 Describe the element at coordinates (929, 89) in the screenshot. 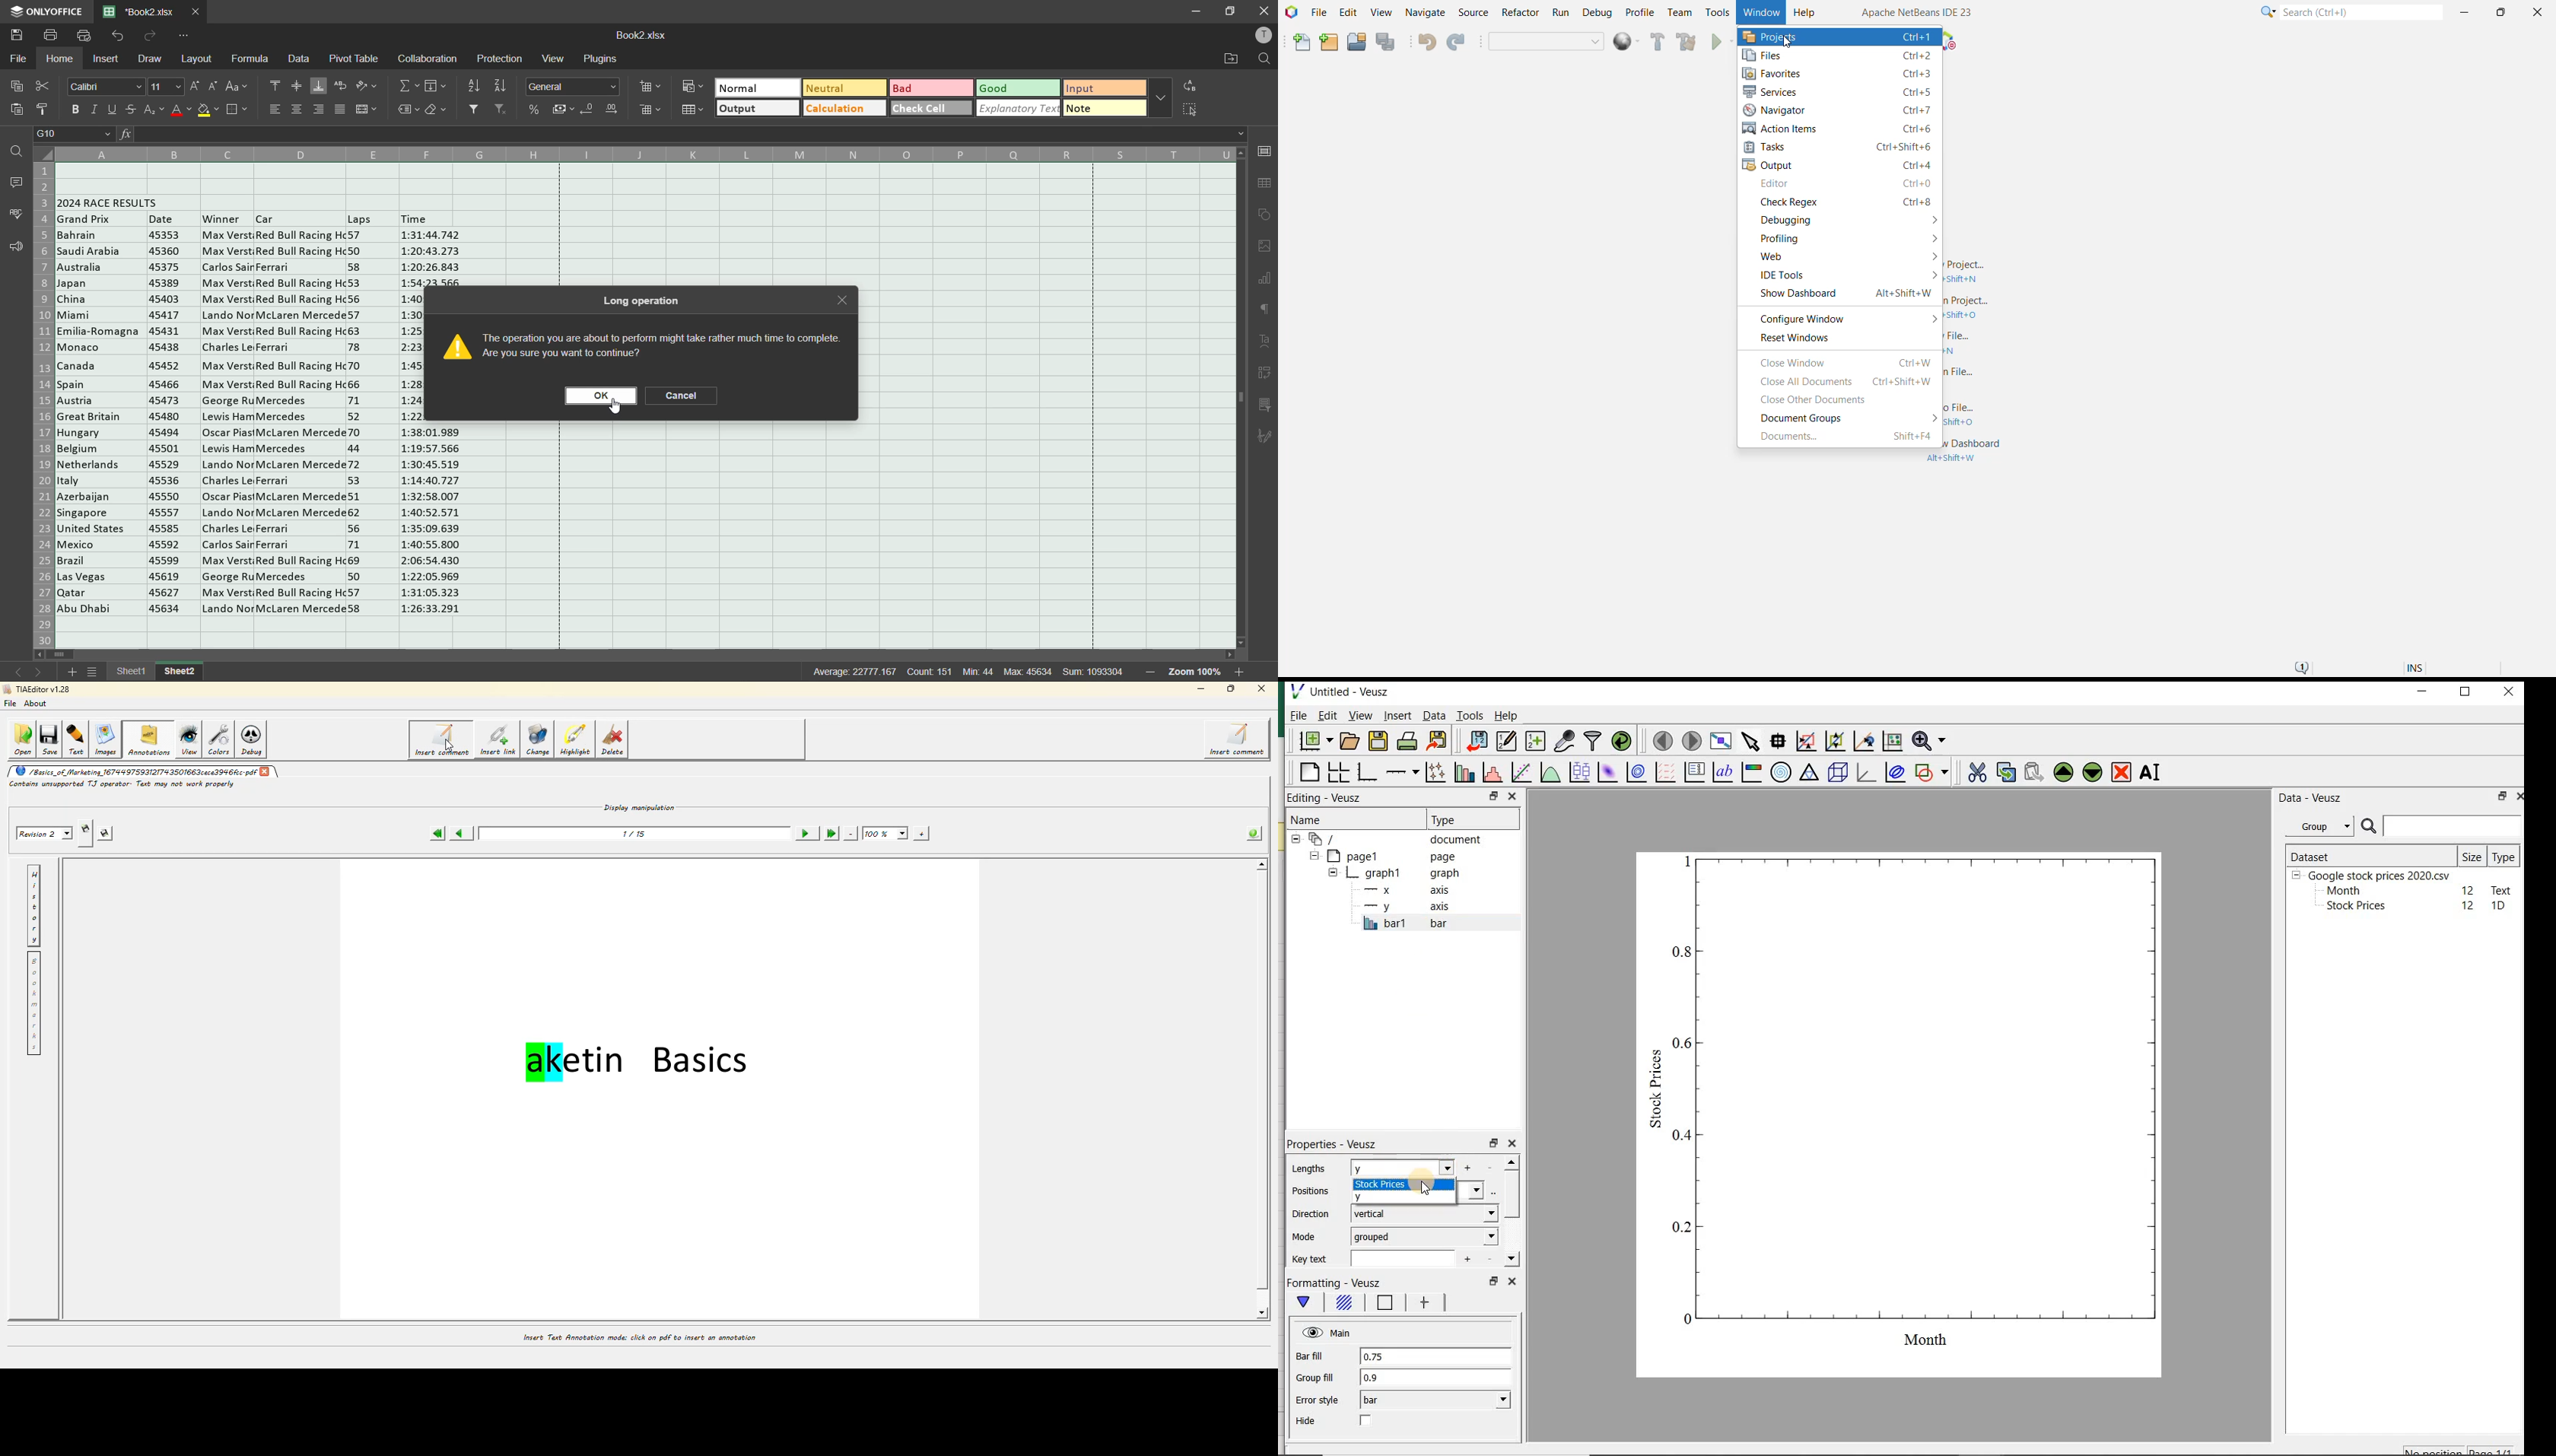

I see `bad` at that location.